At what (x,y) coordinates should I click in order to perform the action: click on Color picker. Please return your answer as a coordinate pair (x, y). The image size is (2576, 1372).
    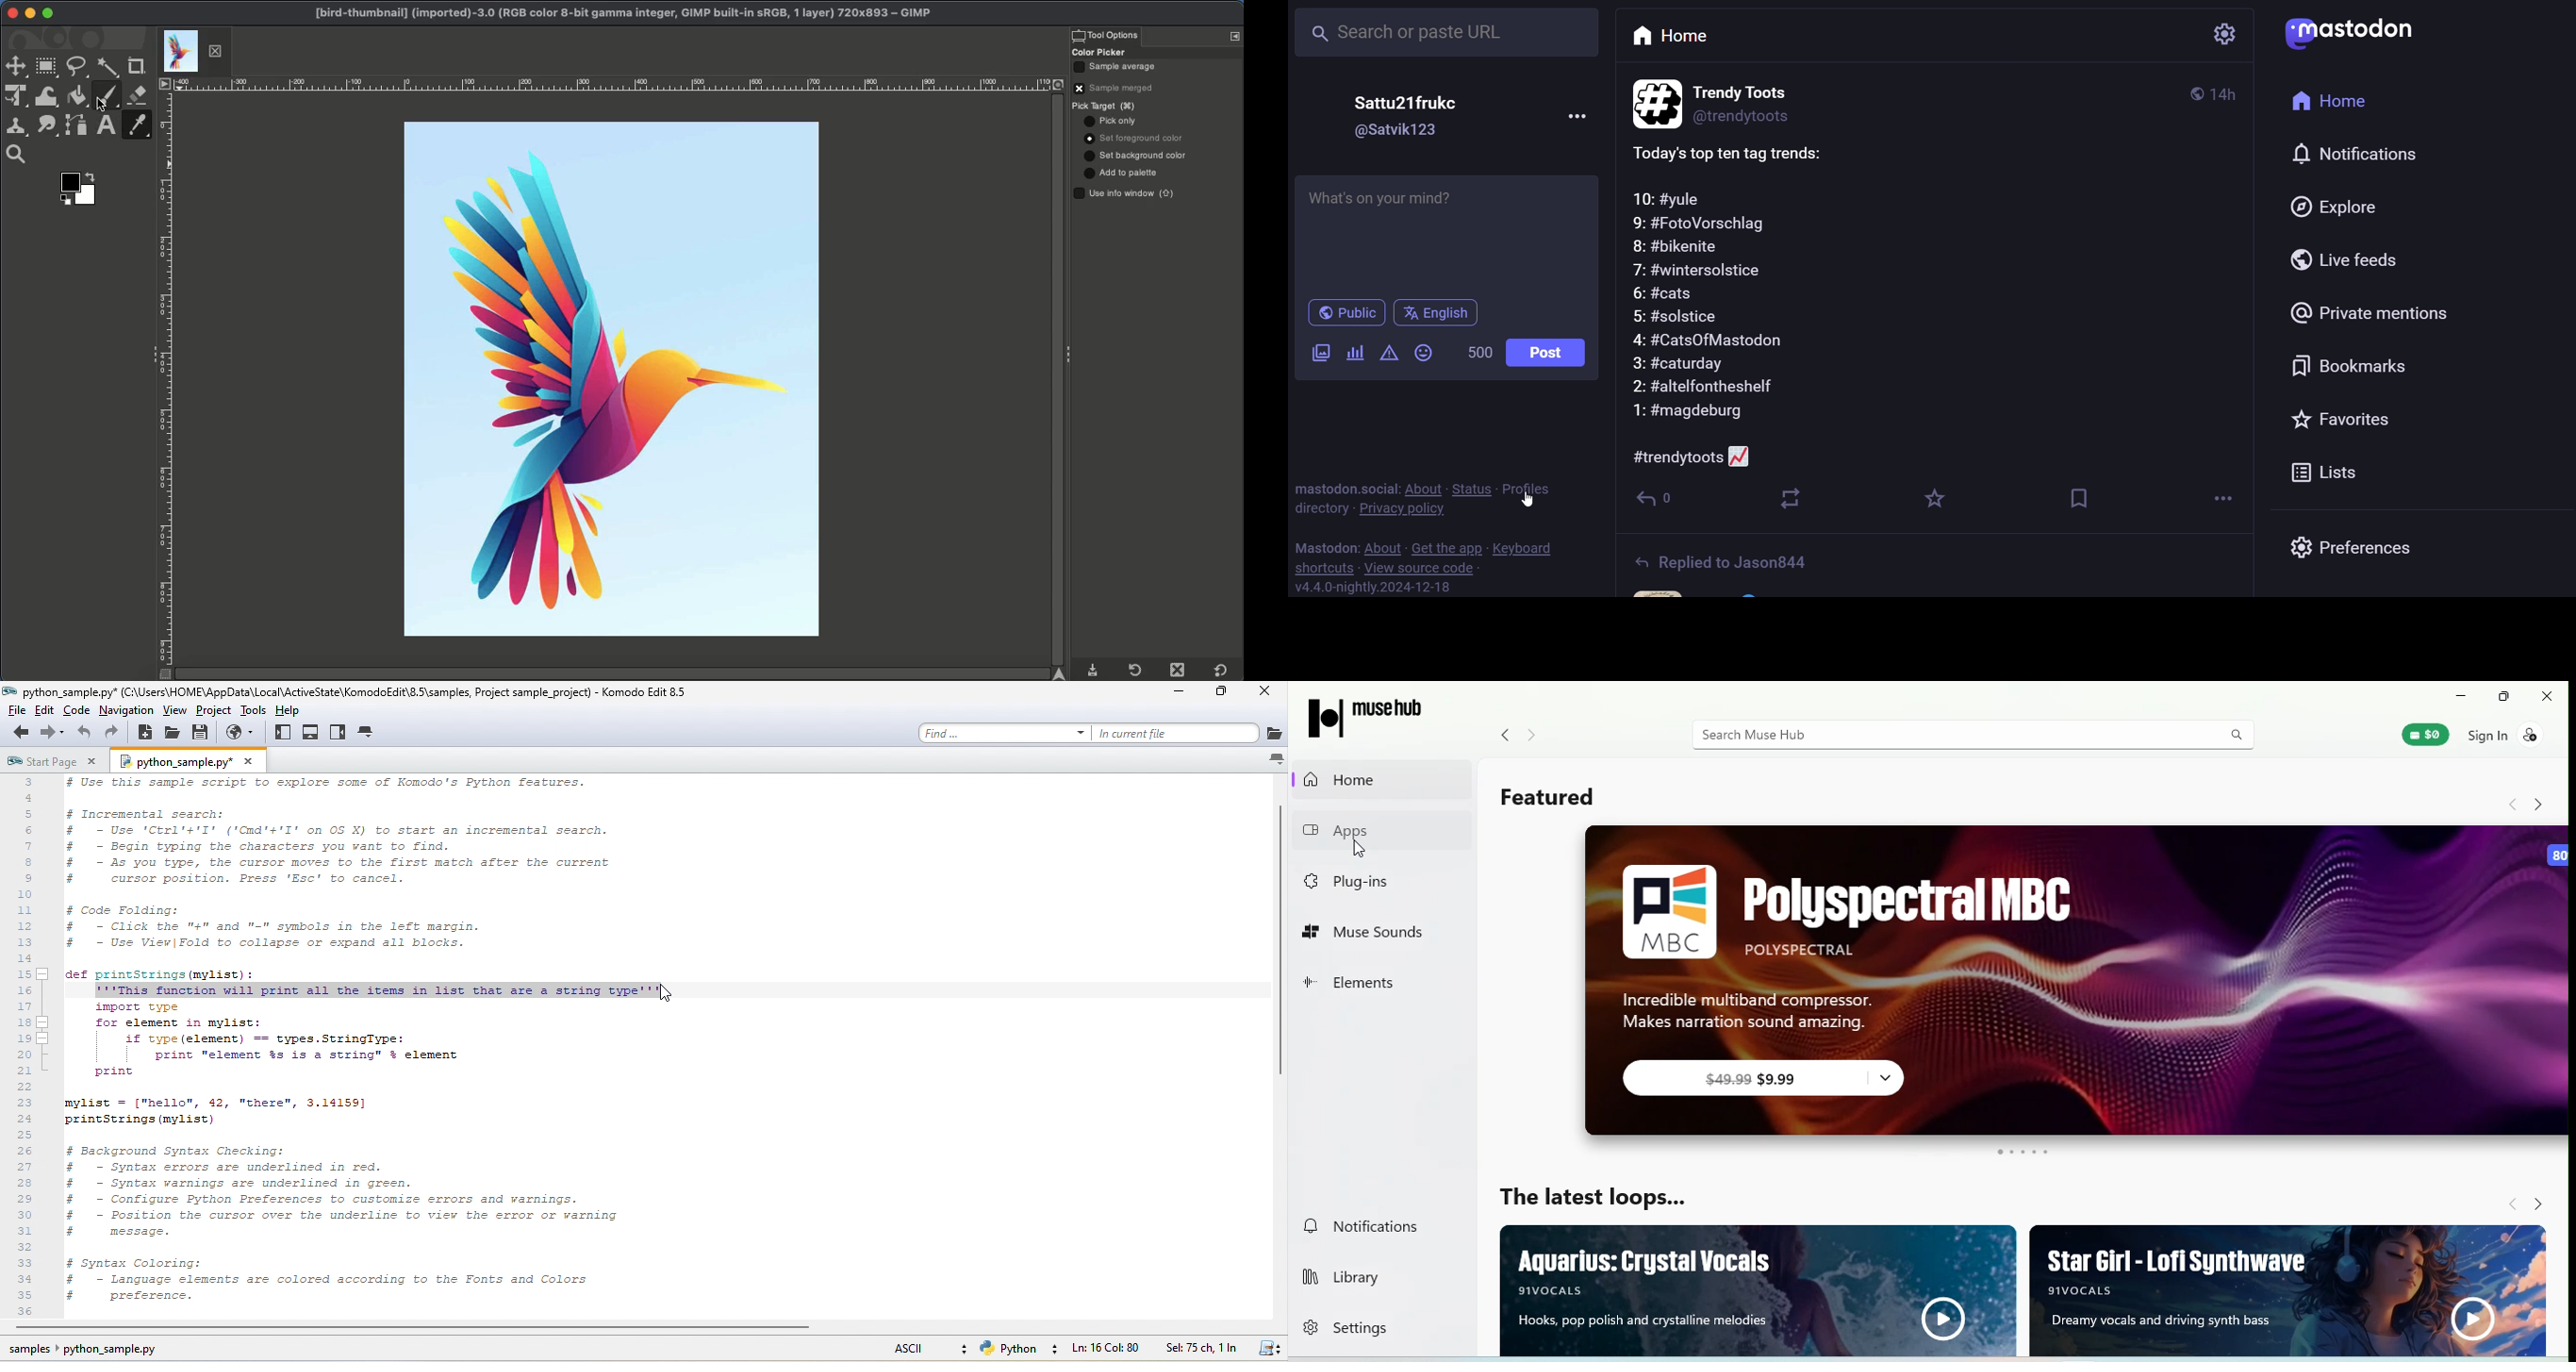
    Looking at the image, I should click on (136, 125).